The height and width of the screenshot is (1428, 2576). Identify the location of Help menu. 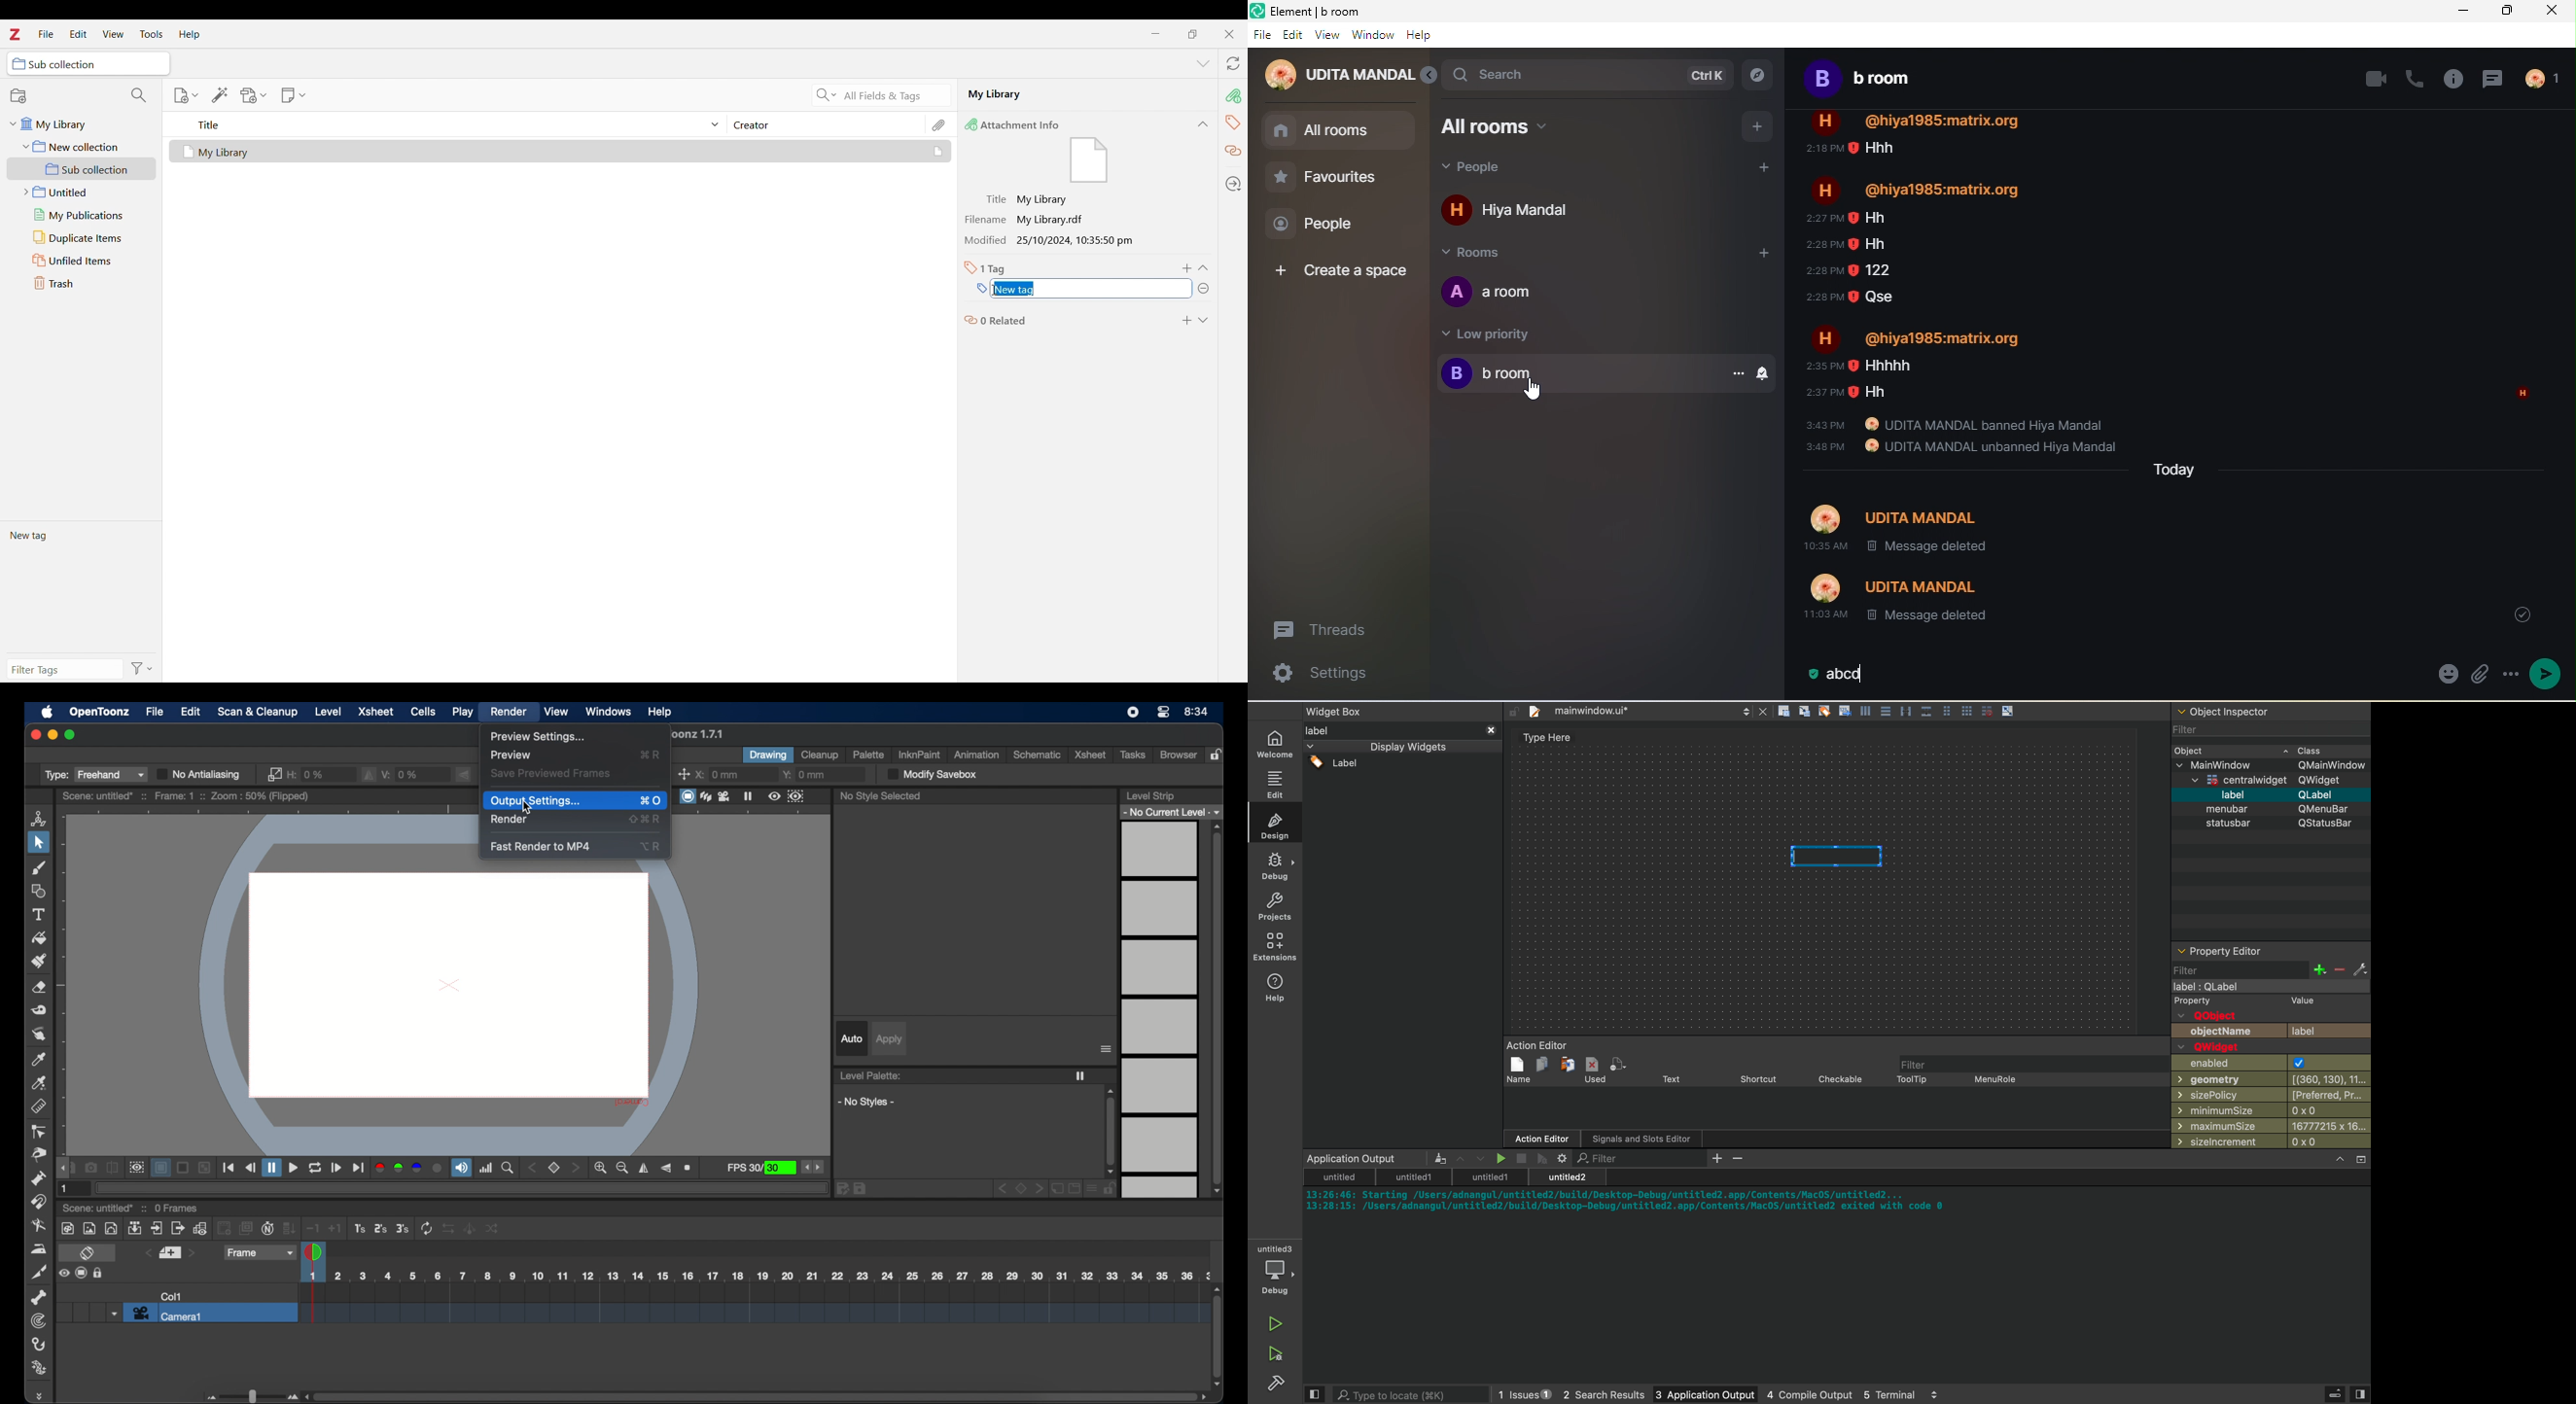
(190, 34).